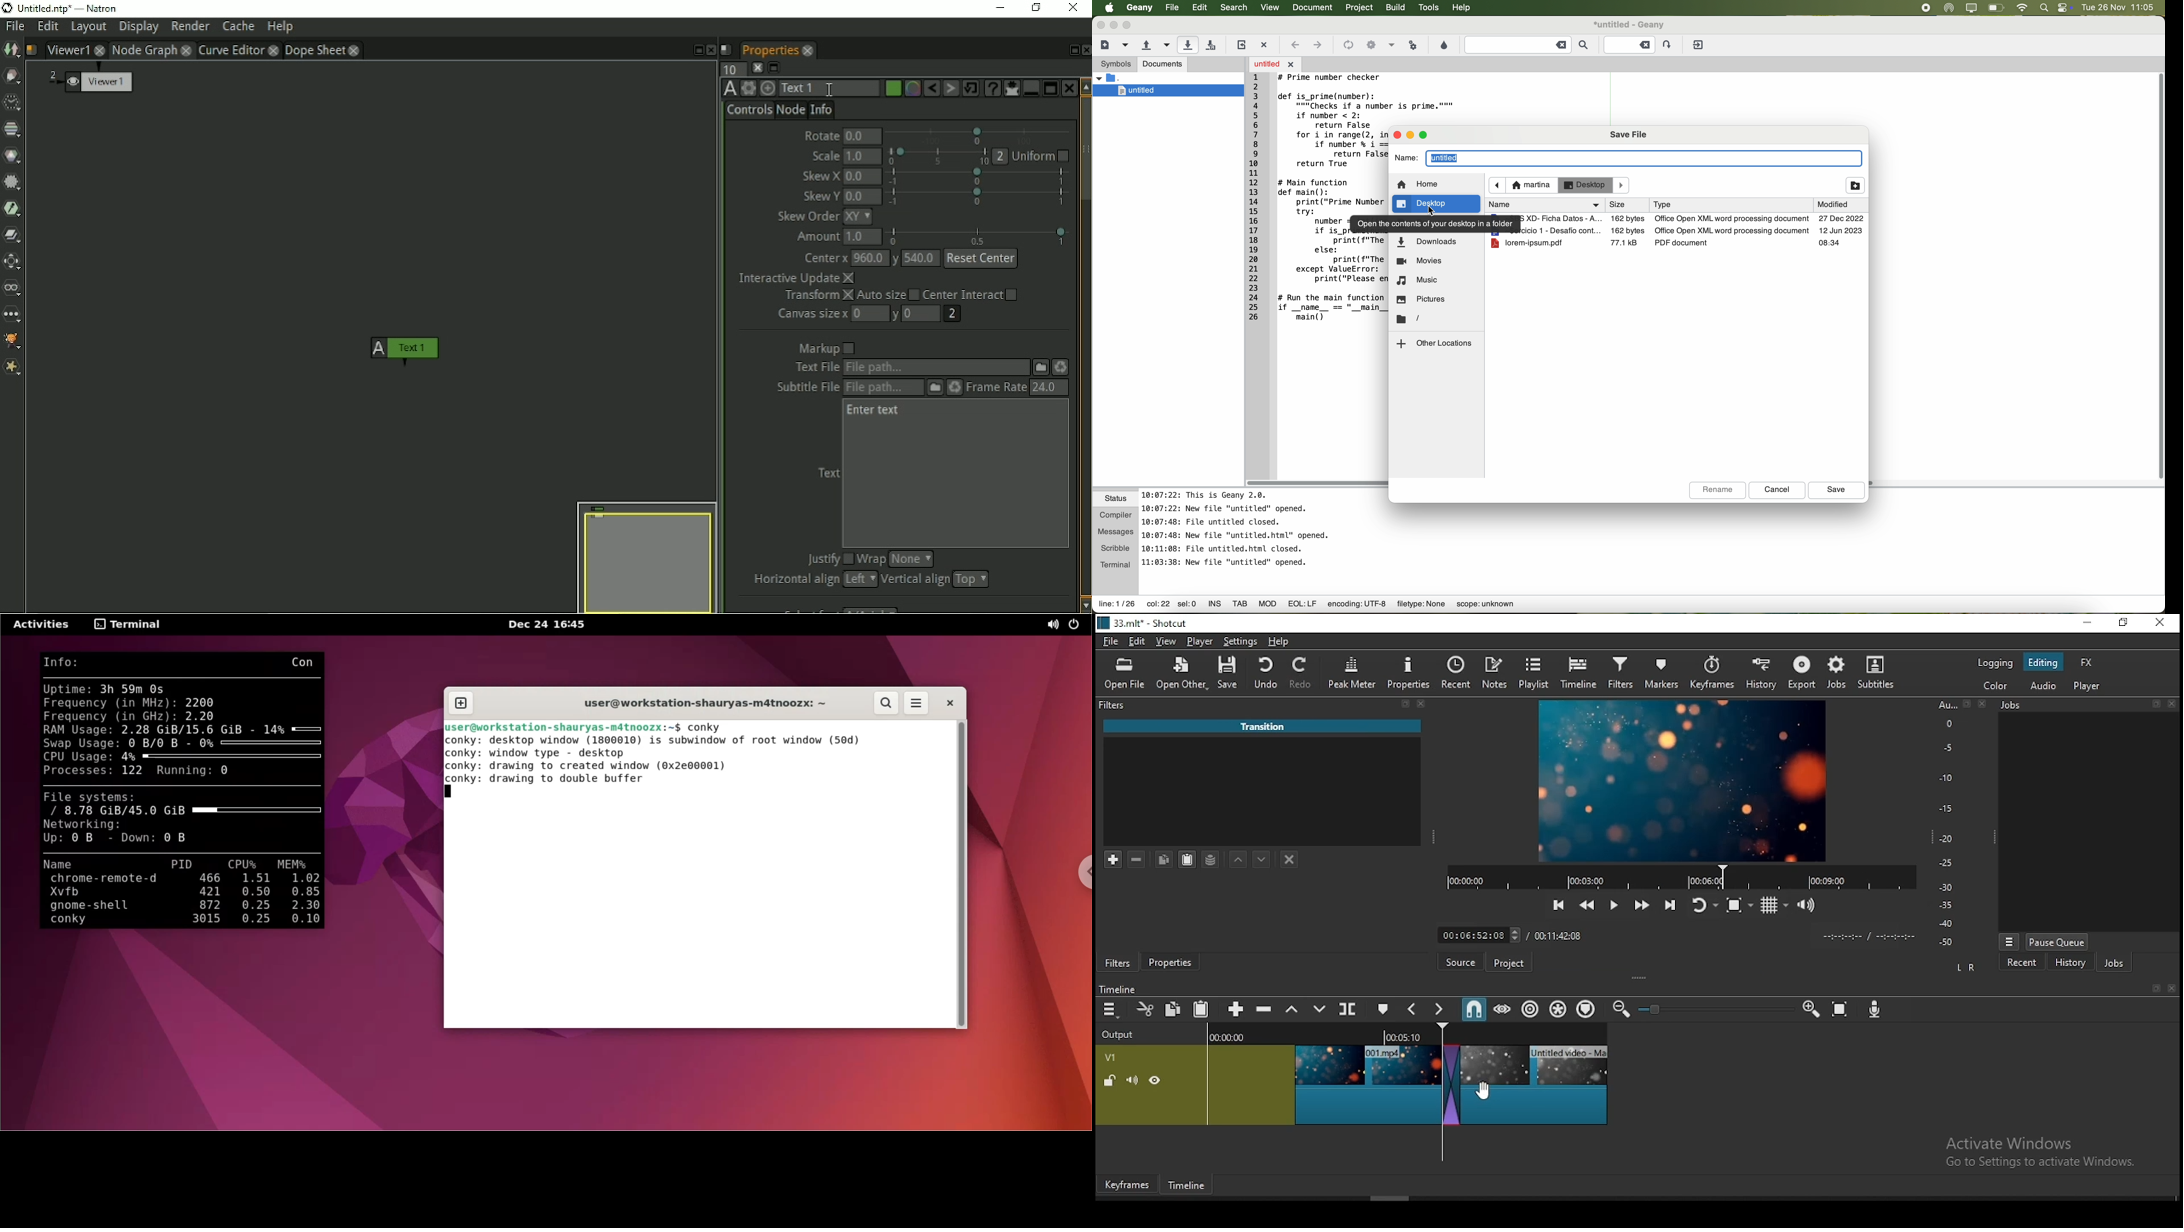  What do you see at coordinates (1120, 1036) in the screenshot?
I see `output` at bounding box center [1120, 1036].